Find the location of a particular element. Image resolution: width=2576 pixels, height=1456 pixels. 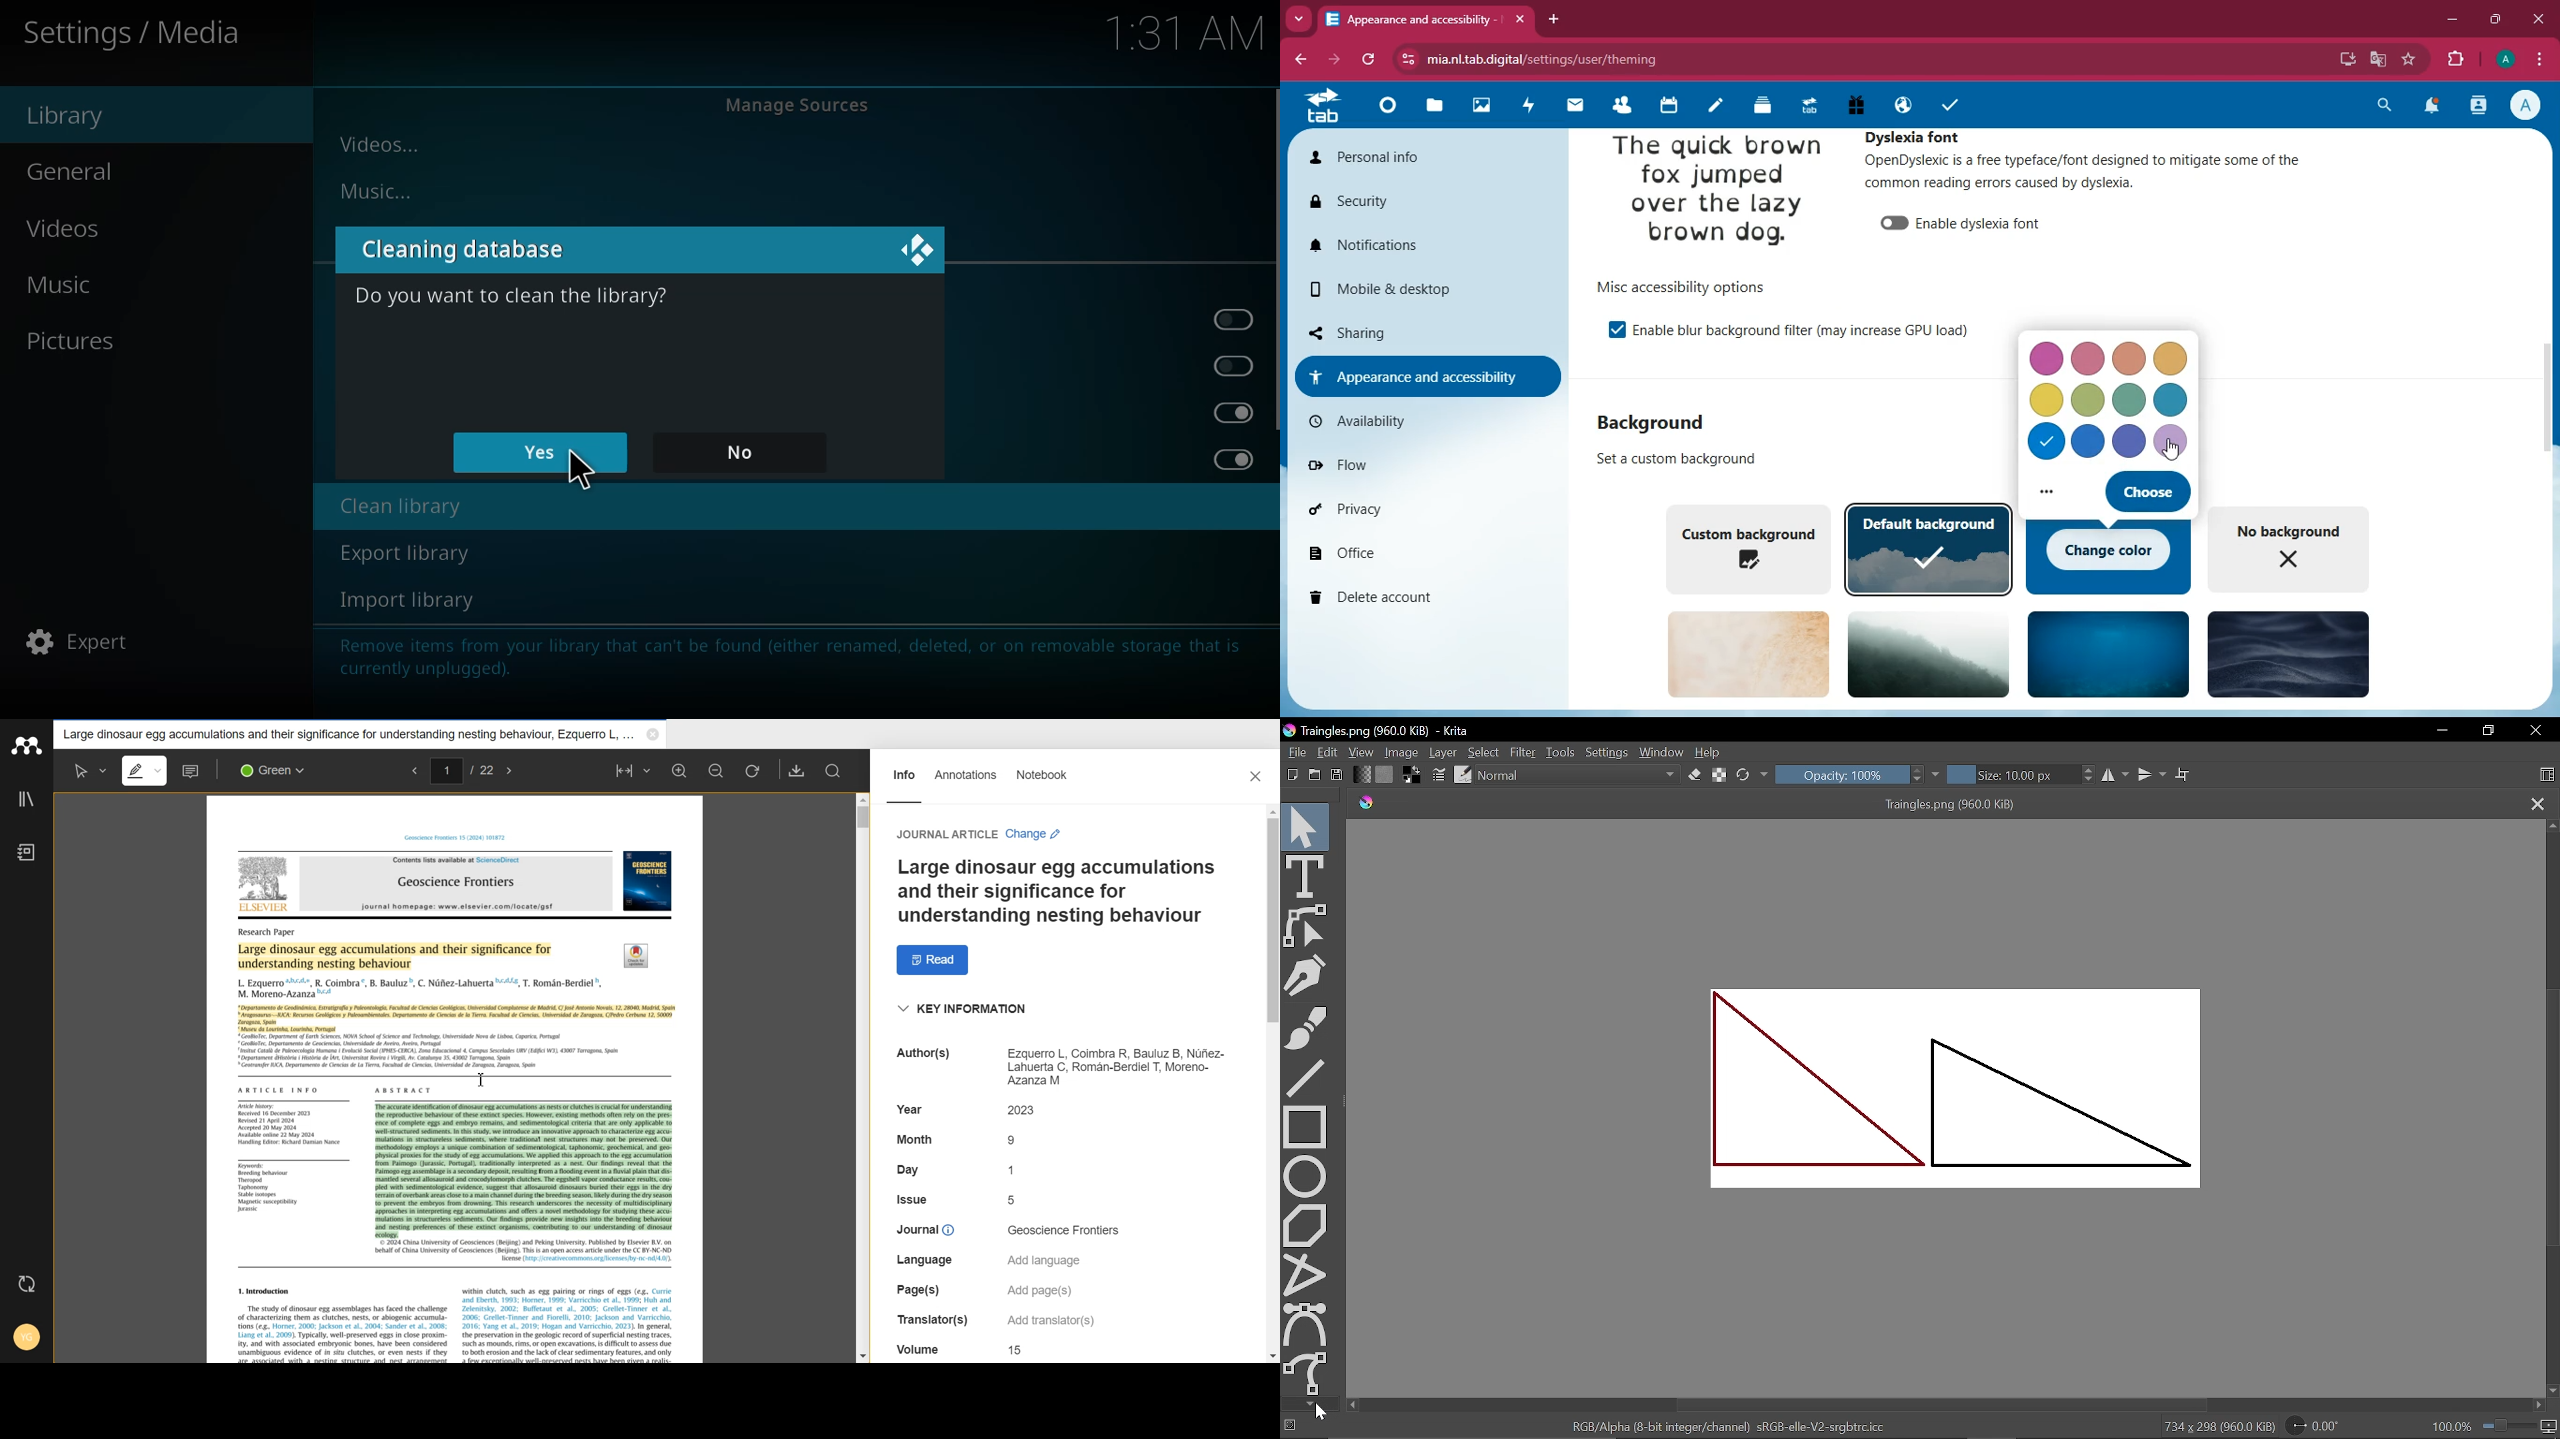

Folder is located at coordinates (347, 734).